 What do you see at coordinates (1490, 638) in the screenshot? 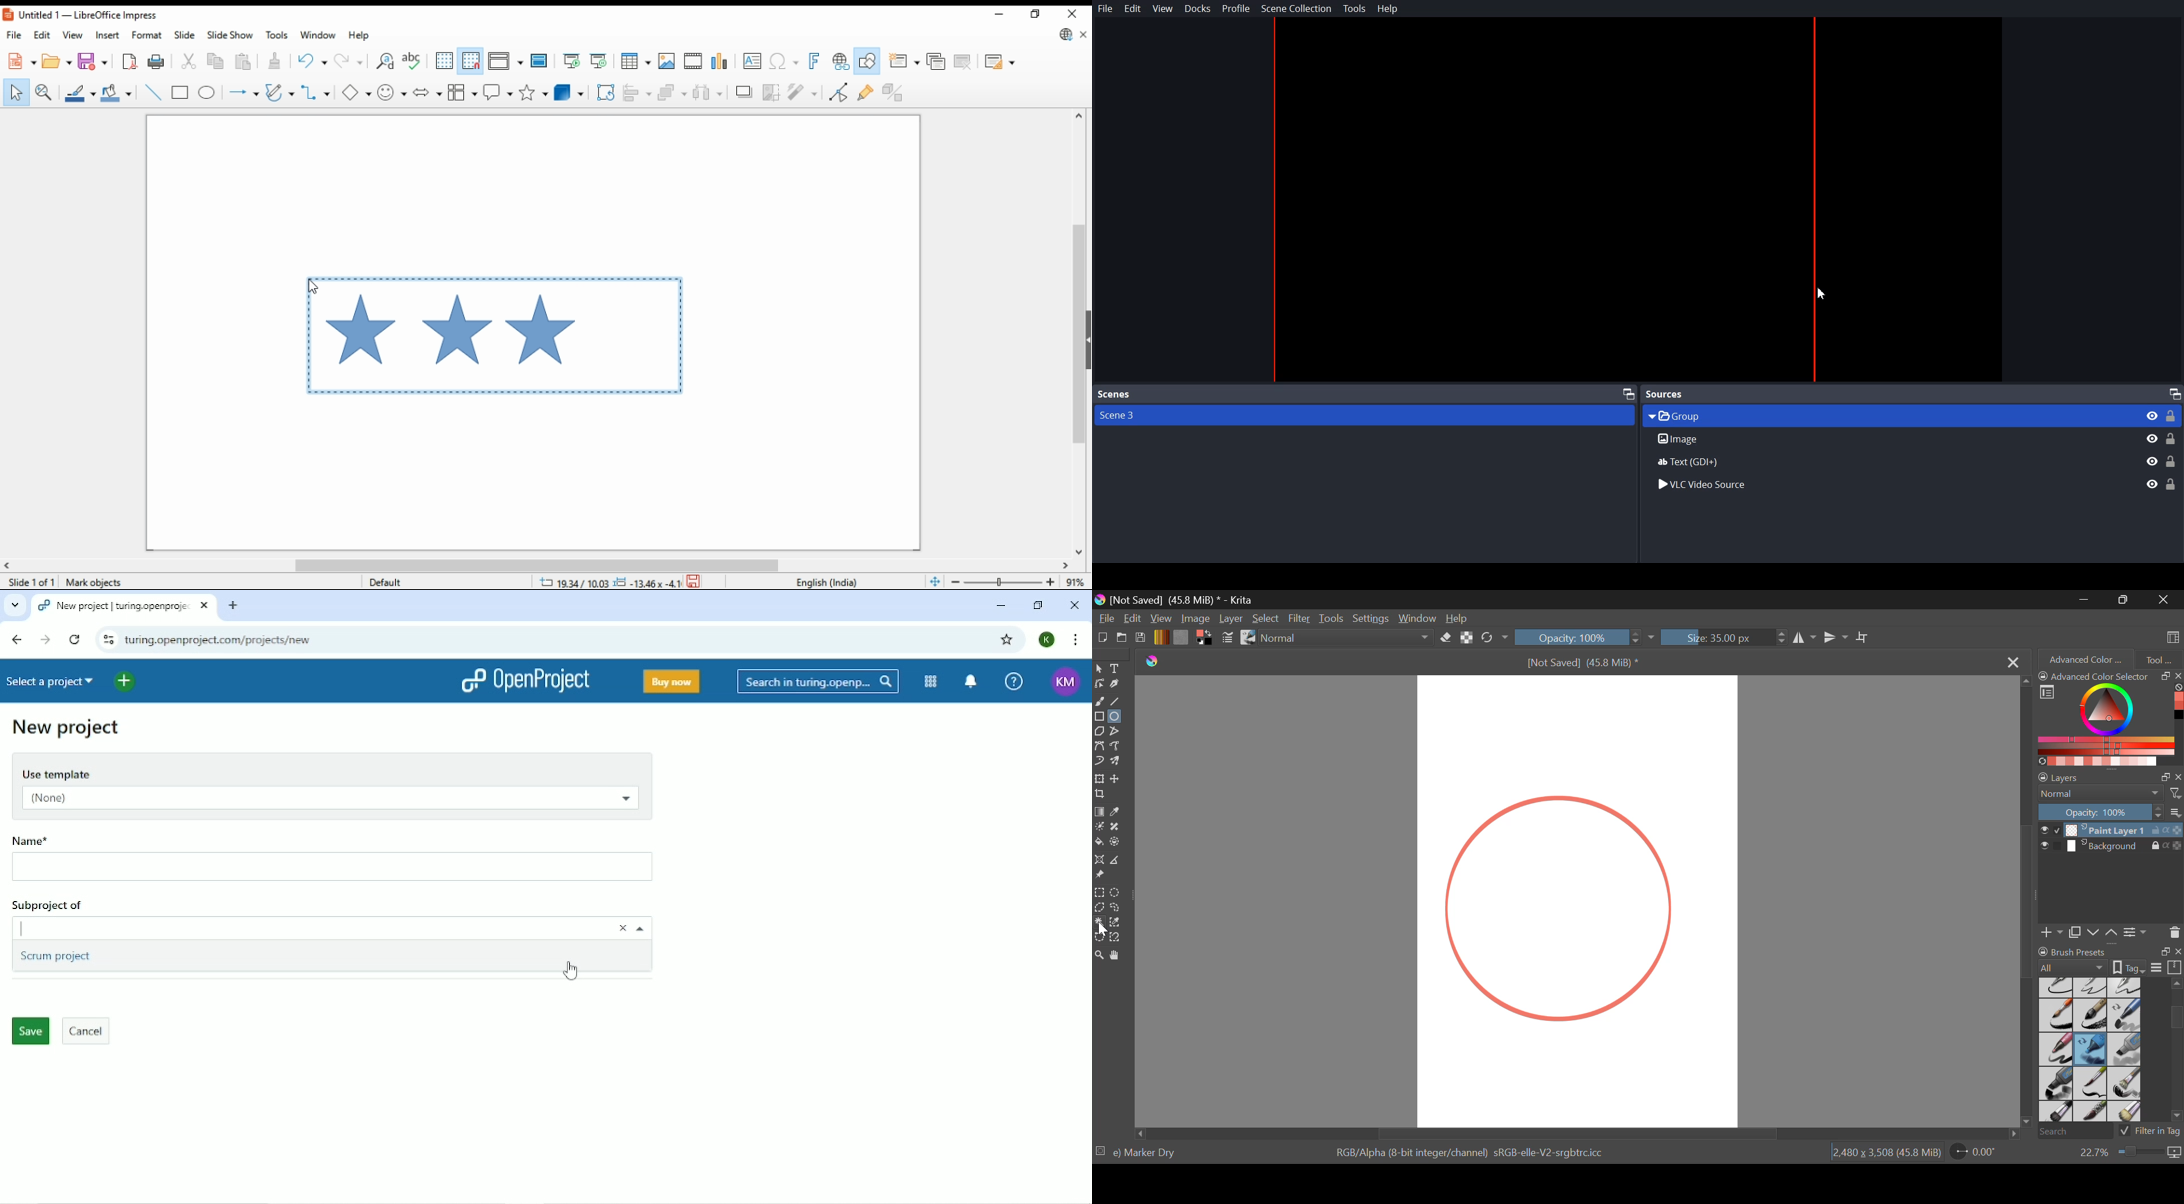
I see `Refresh` at bounding box center [1490, 638].